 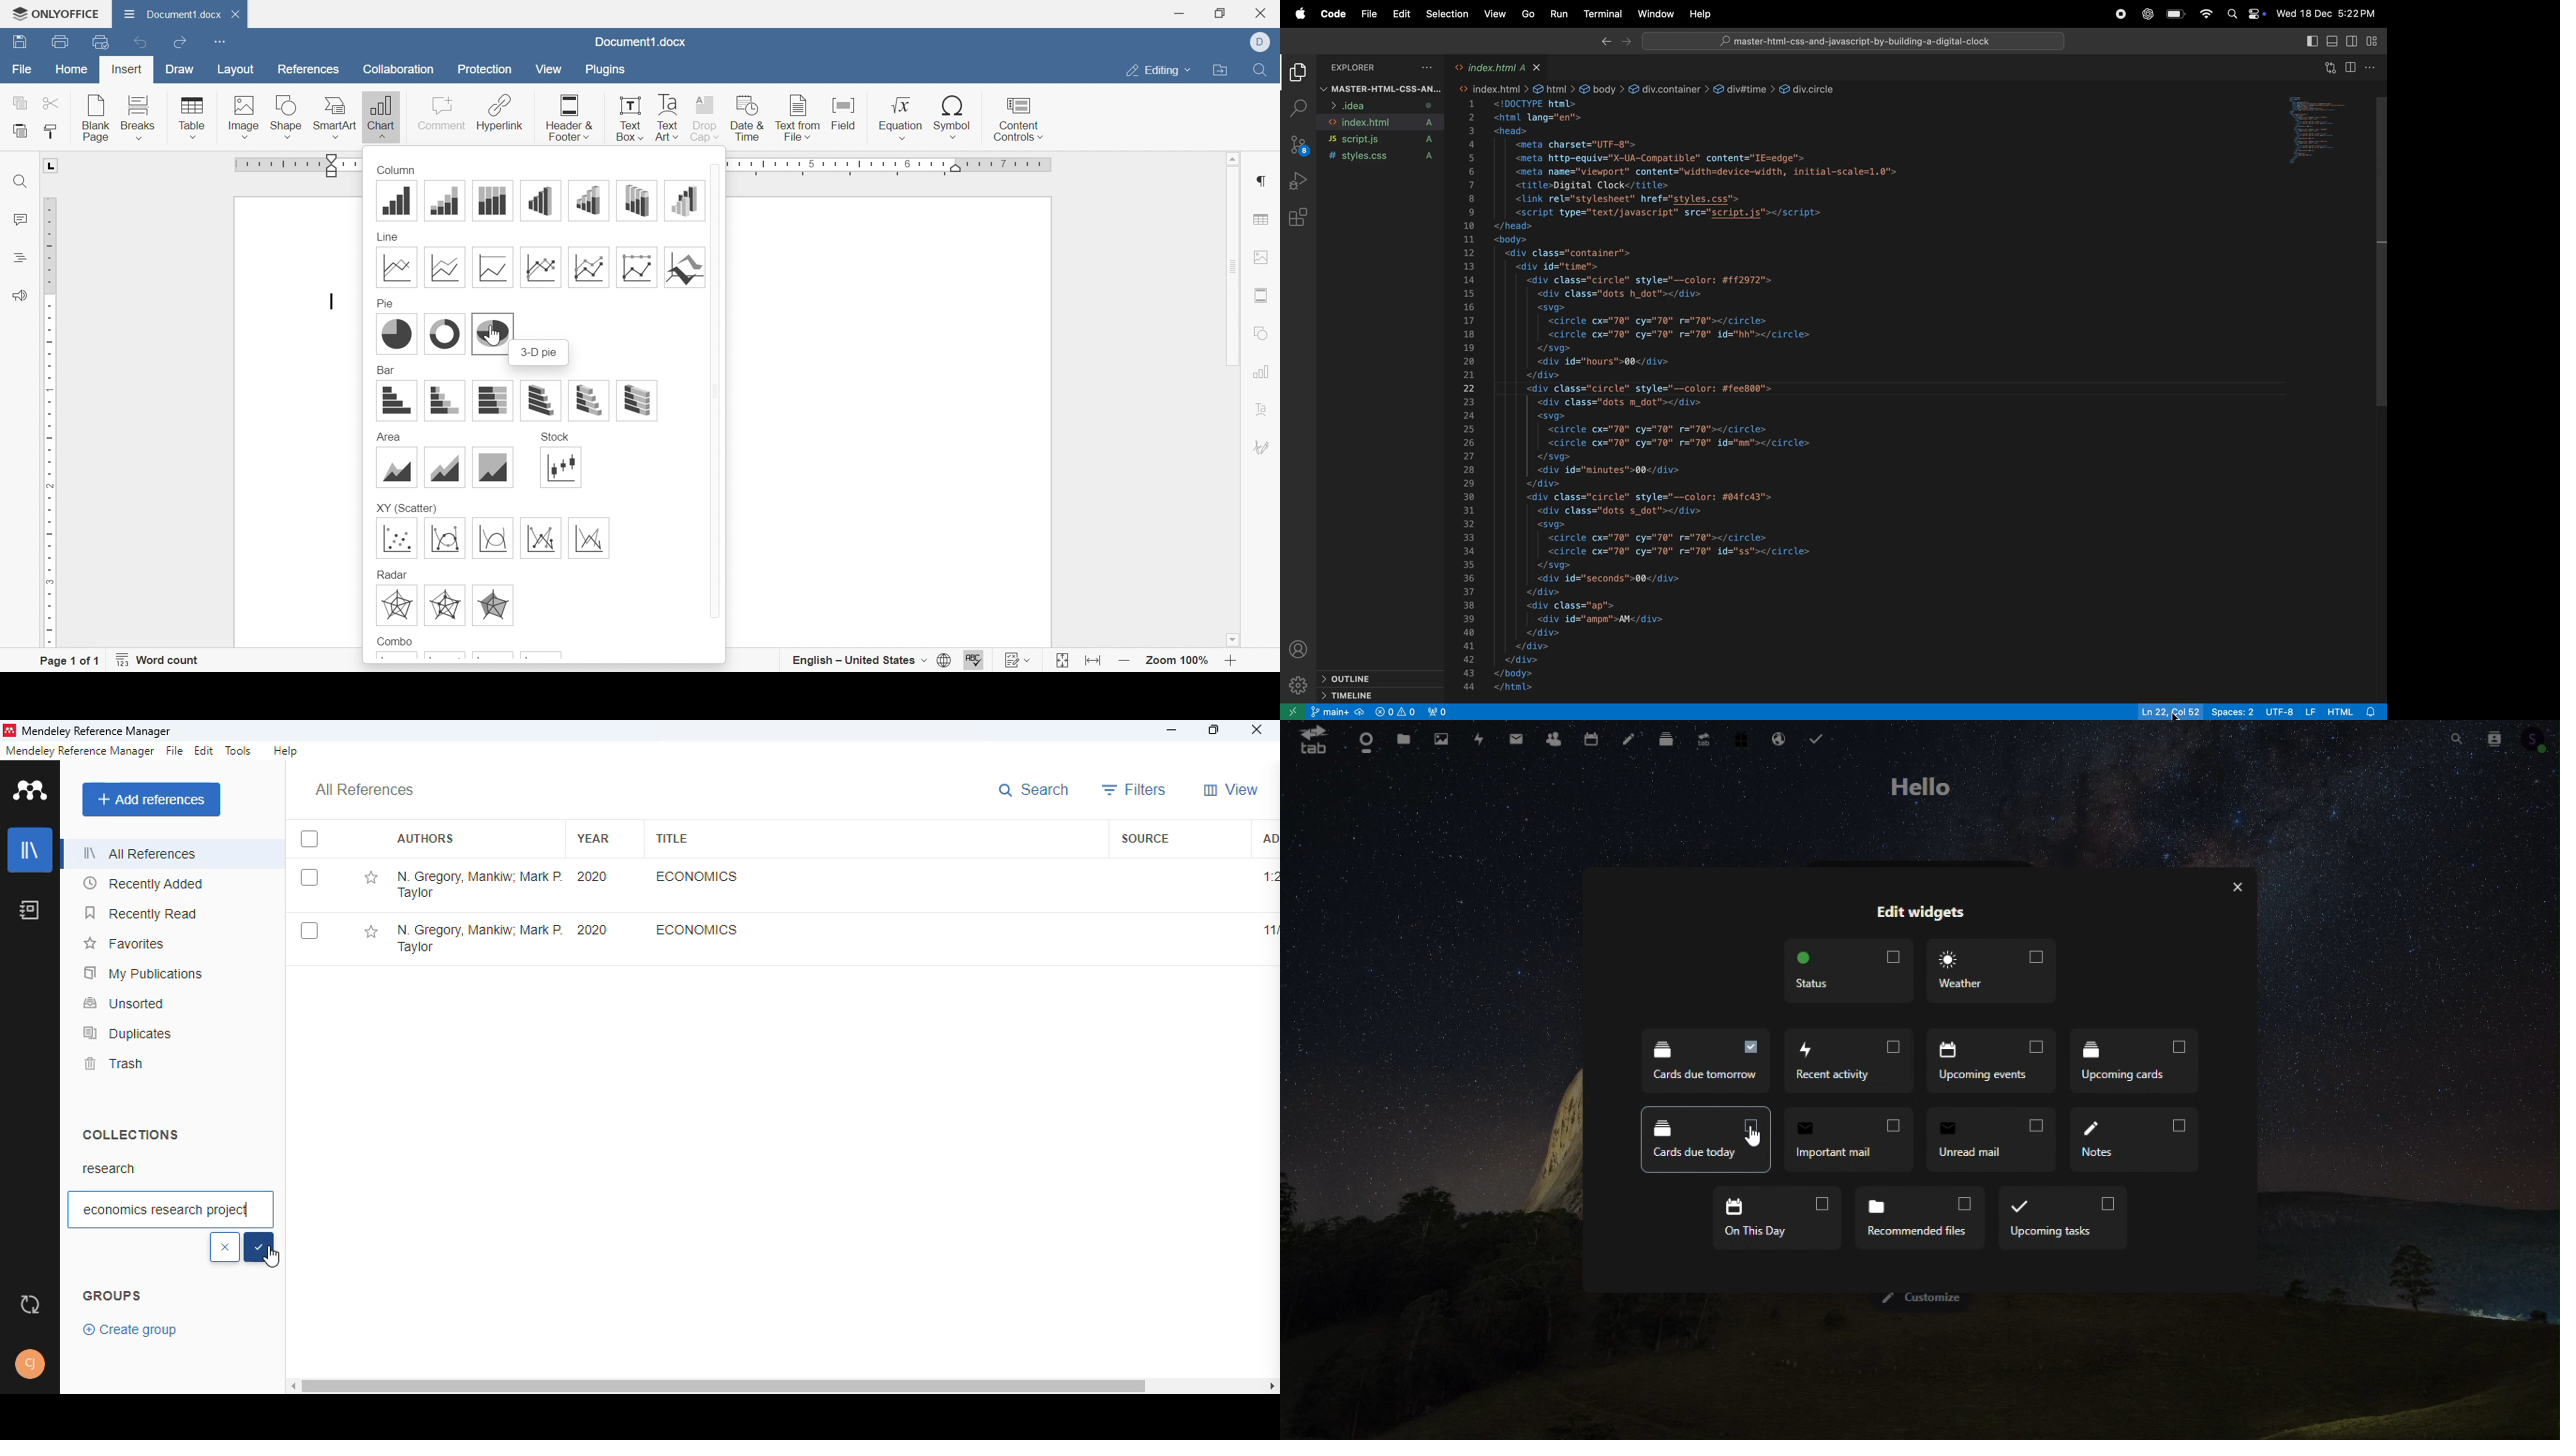 What do you see at coordinates (1179, 659) in the screenshot?
I see `Zoom 100%` at bounding box center [1179, 659].